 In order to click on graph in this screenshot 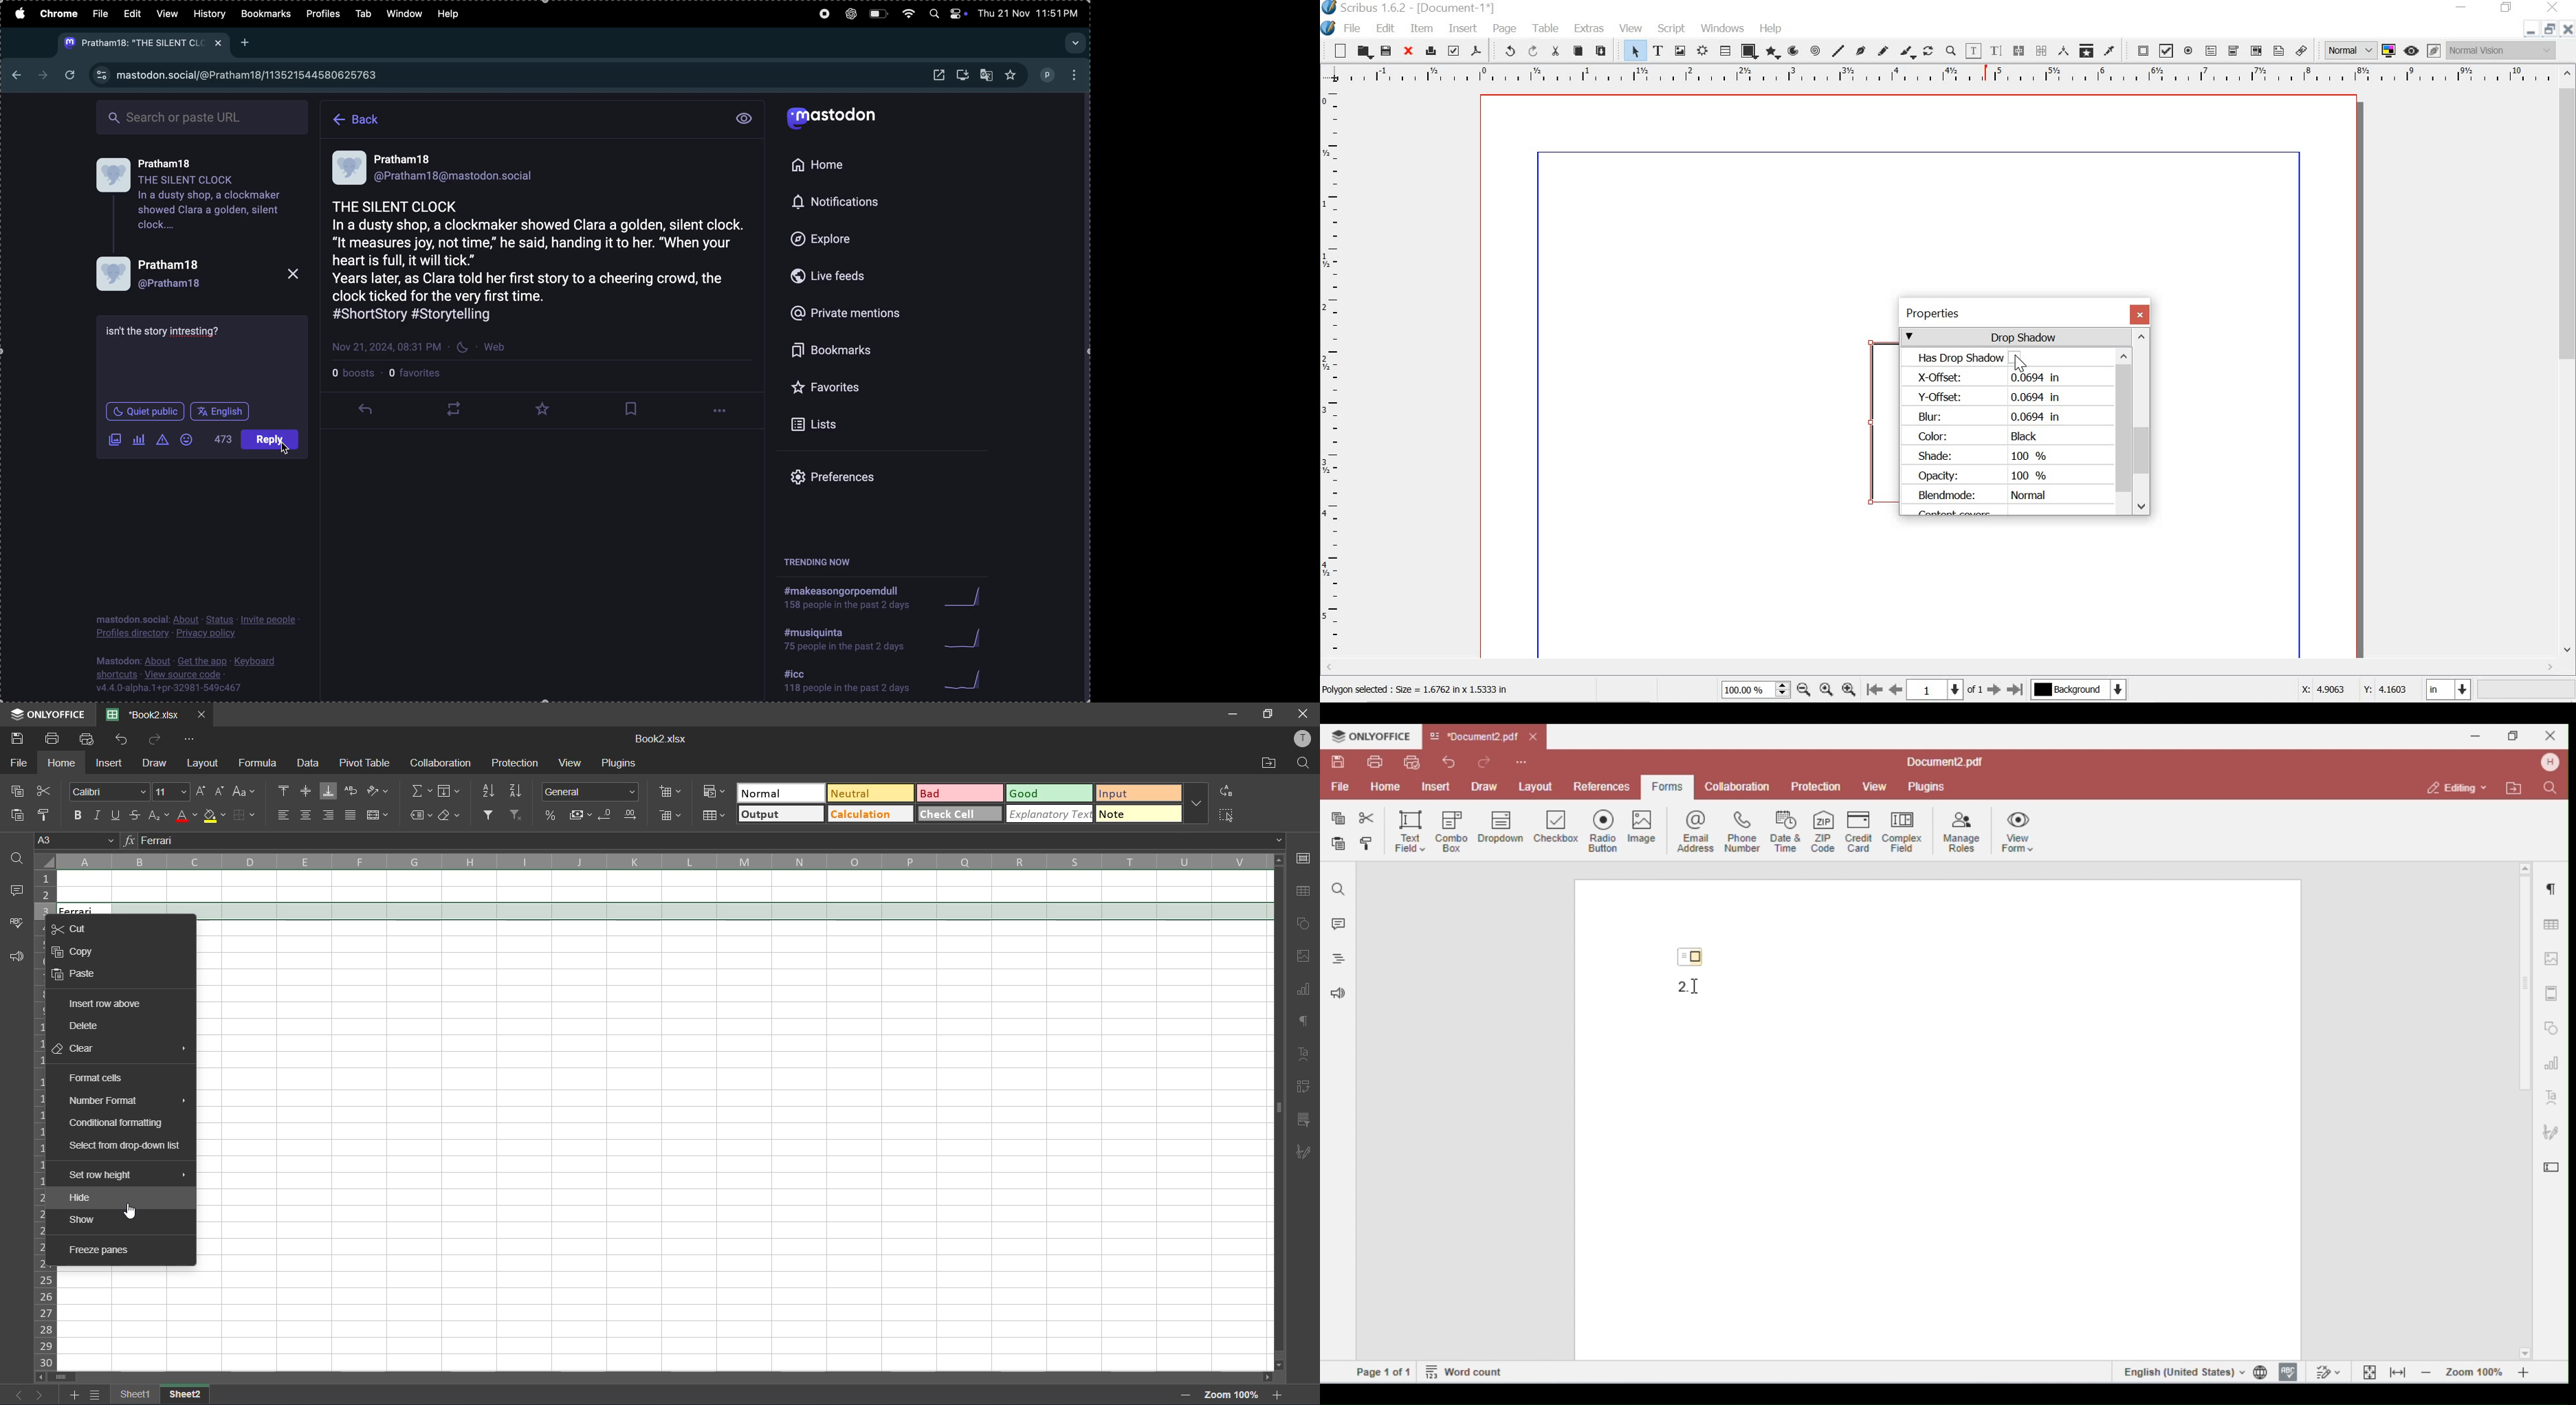, I will do `click(967, 637)`.